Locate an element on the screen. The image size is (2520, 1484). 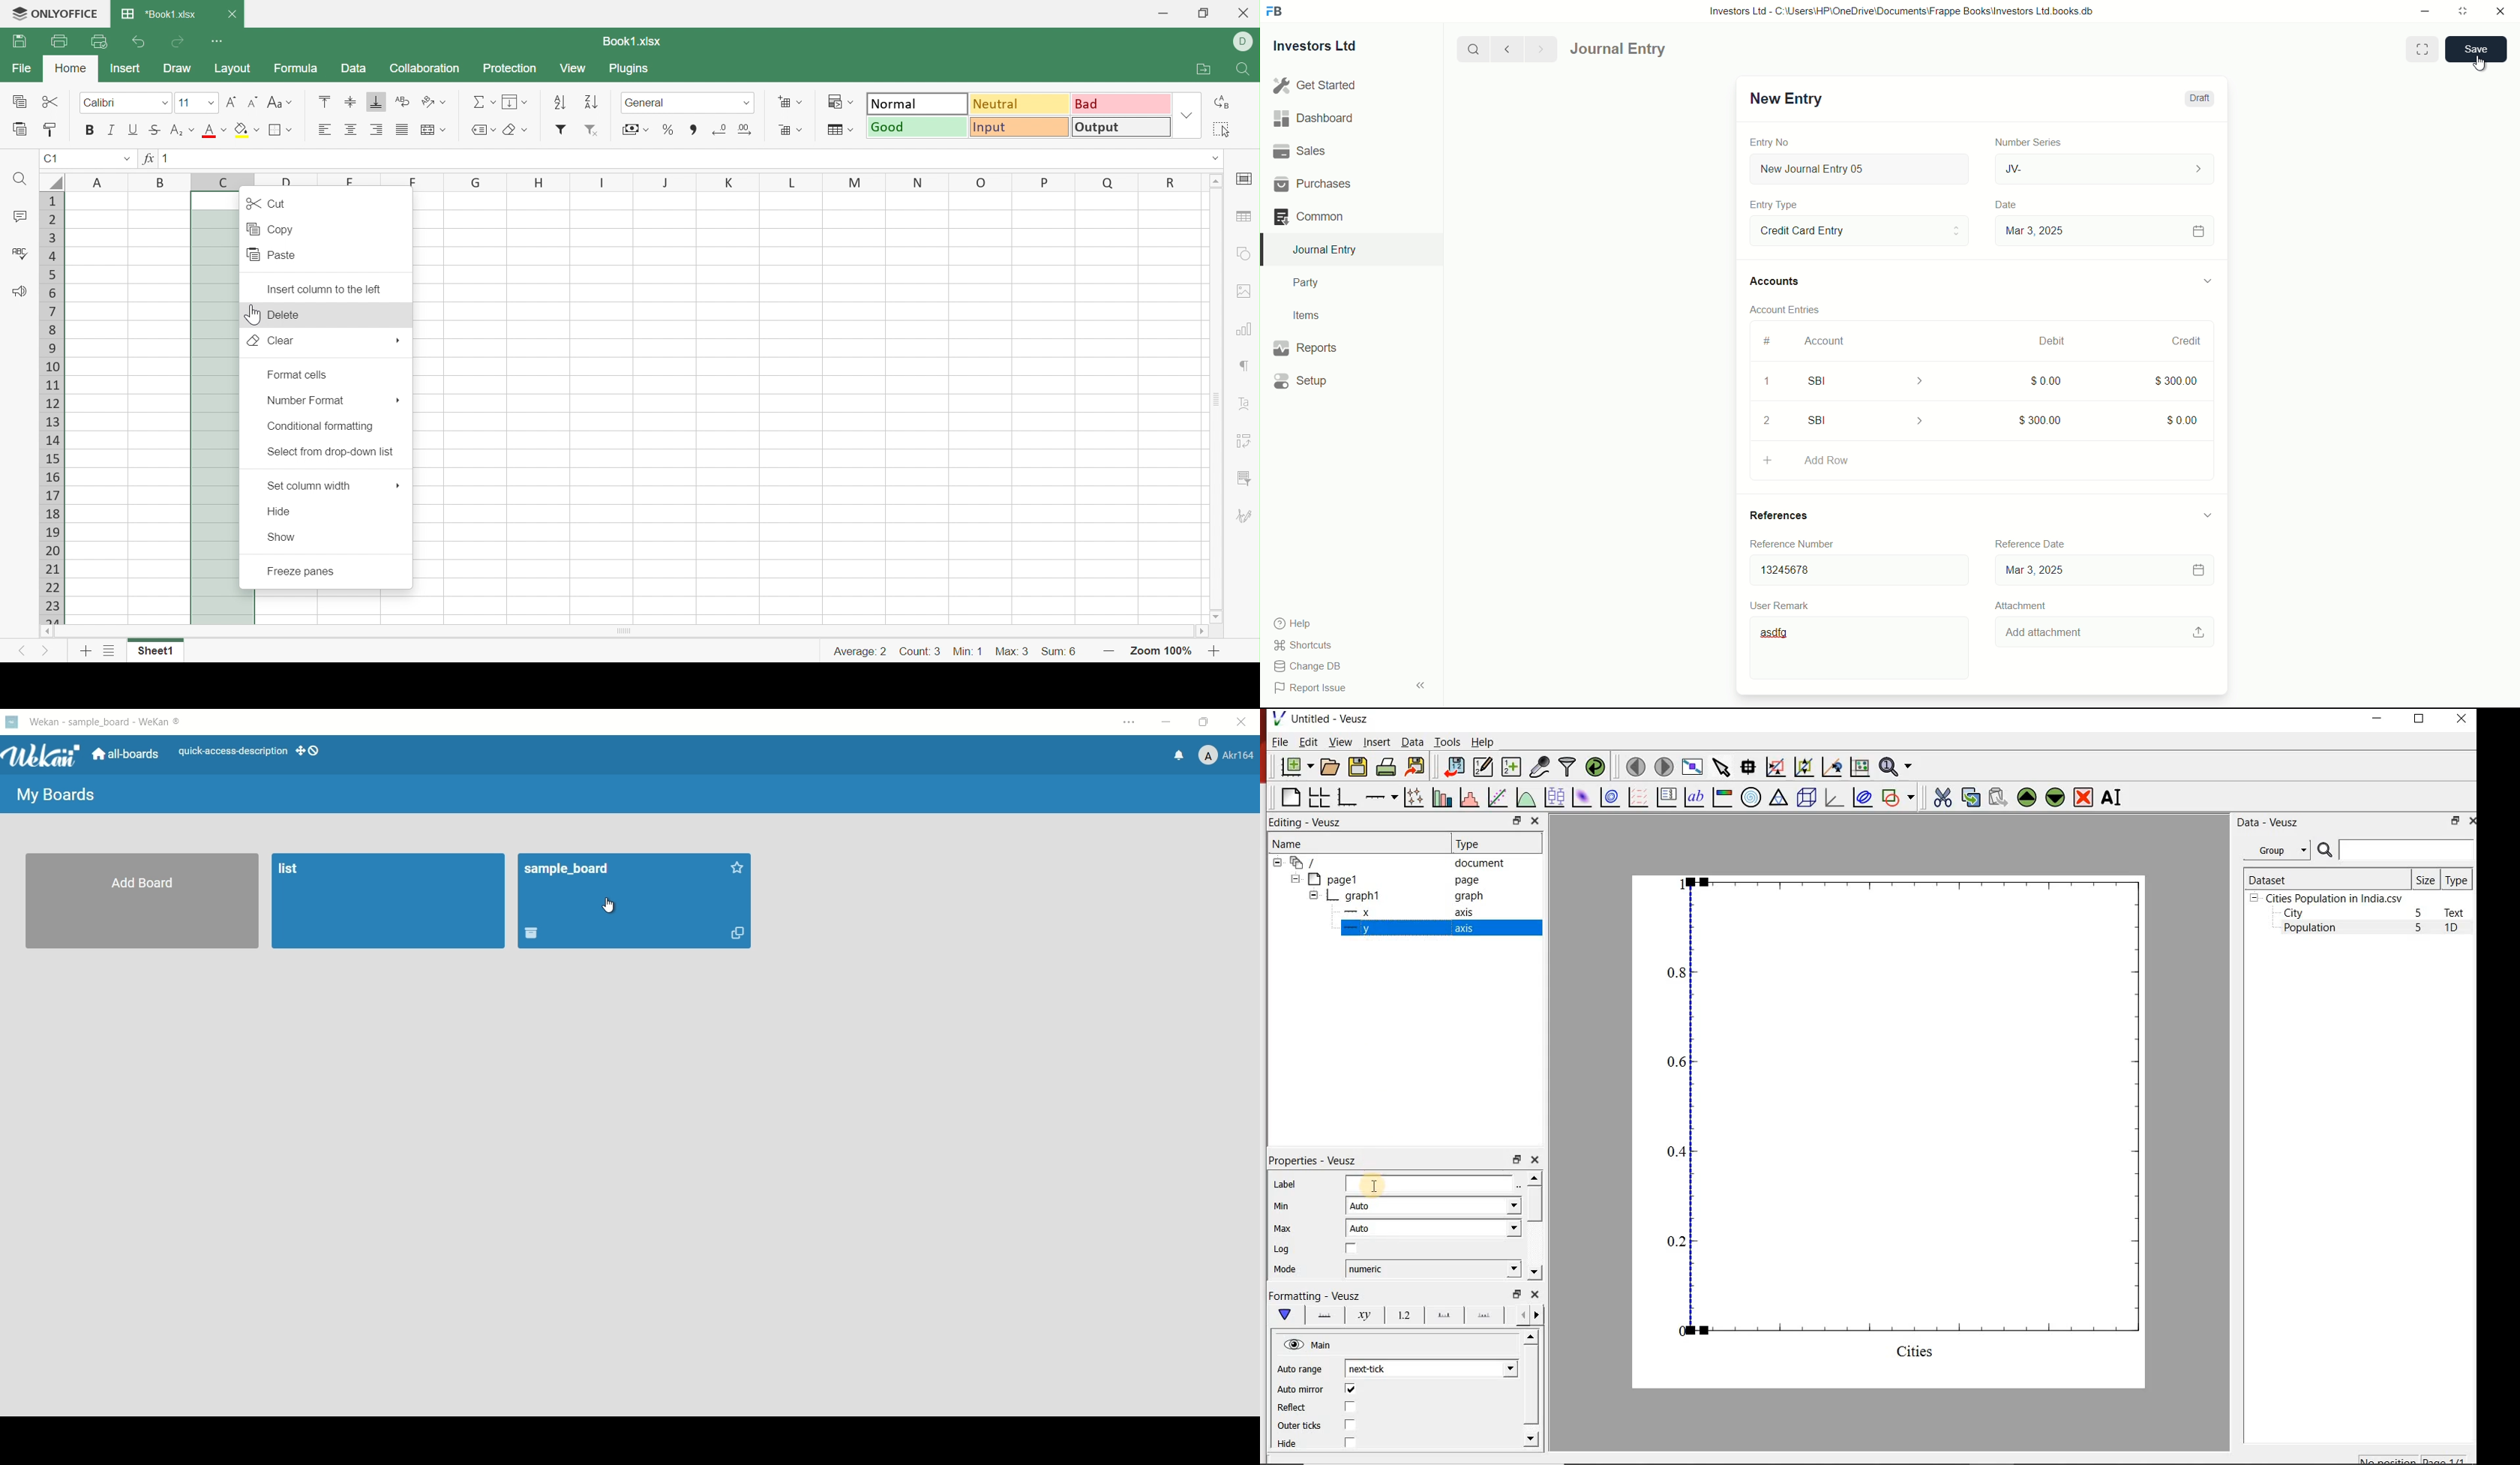
Feedback & Support is located at coordinates (21, 291).